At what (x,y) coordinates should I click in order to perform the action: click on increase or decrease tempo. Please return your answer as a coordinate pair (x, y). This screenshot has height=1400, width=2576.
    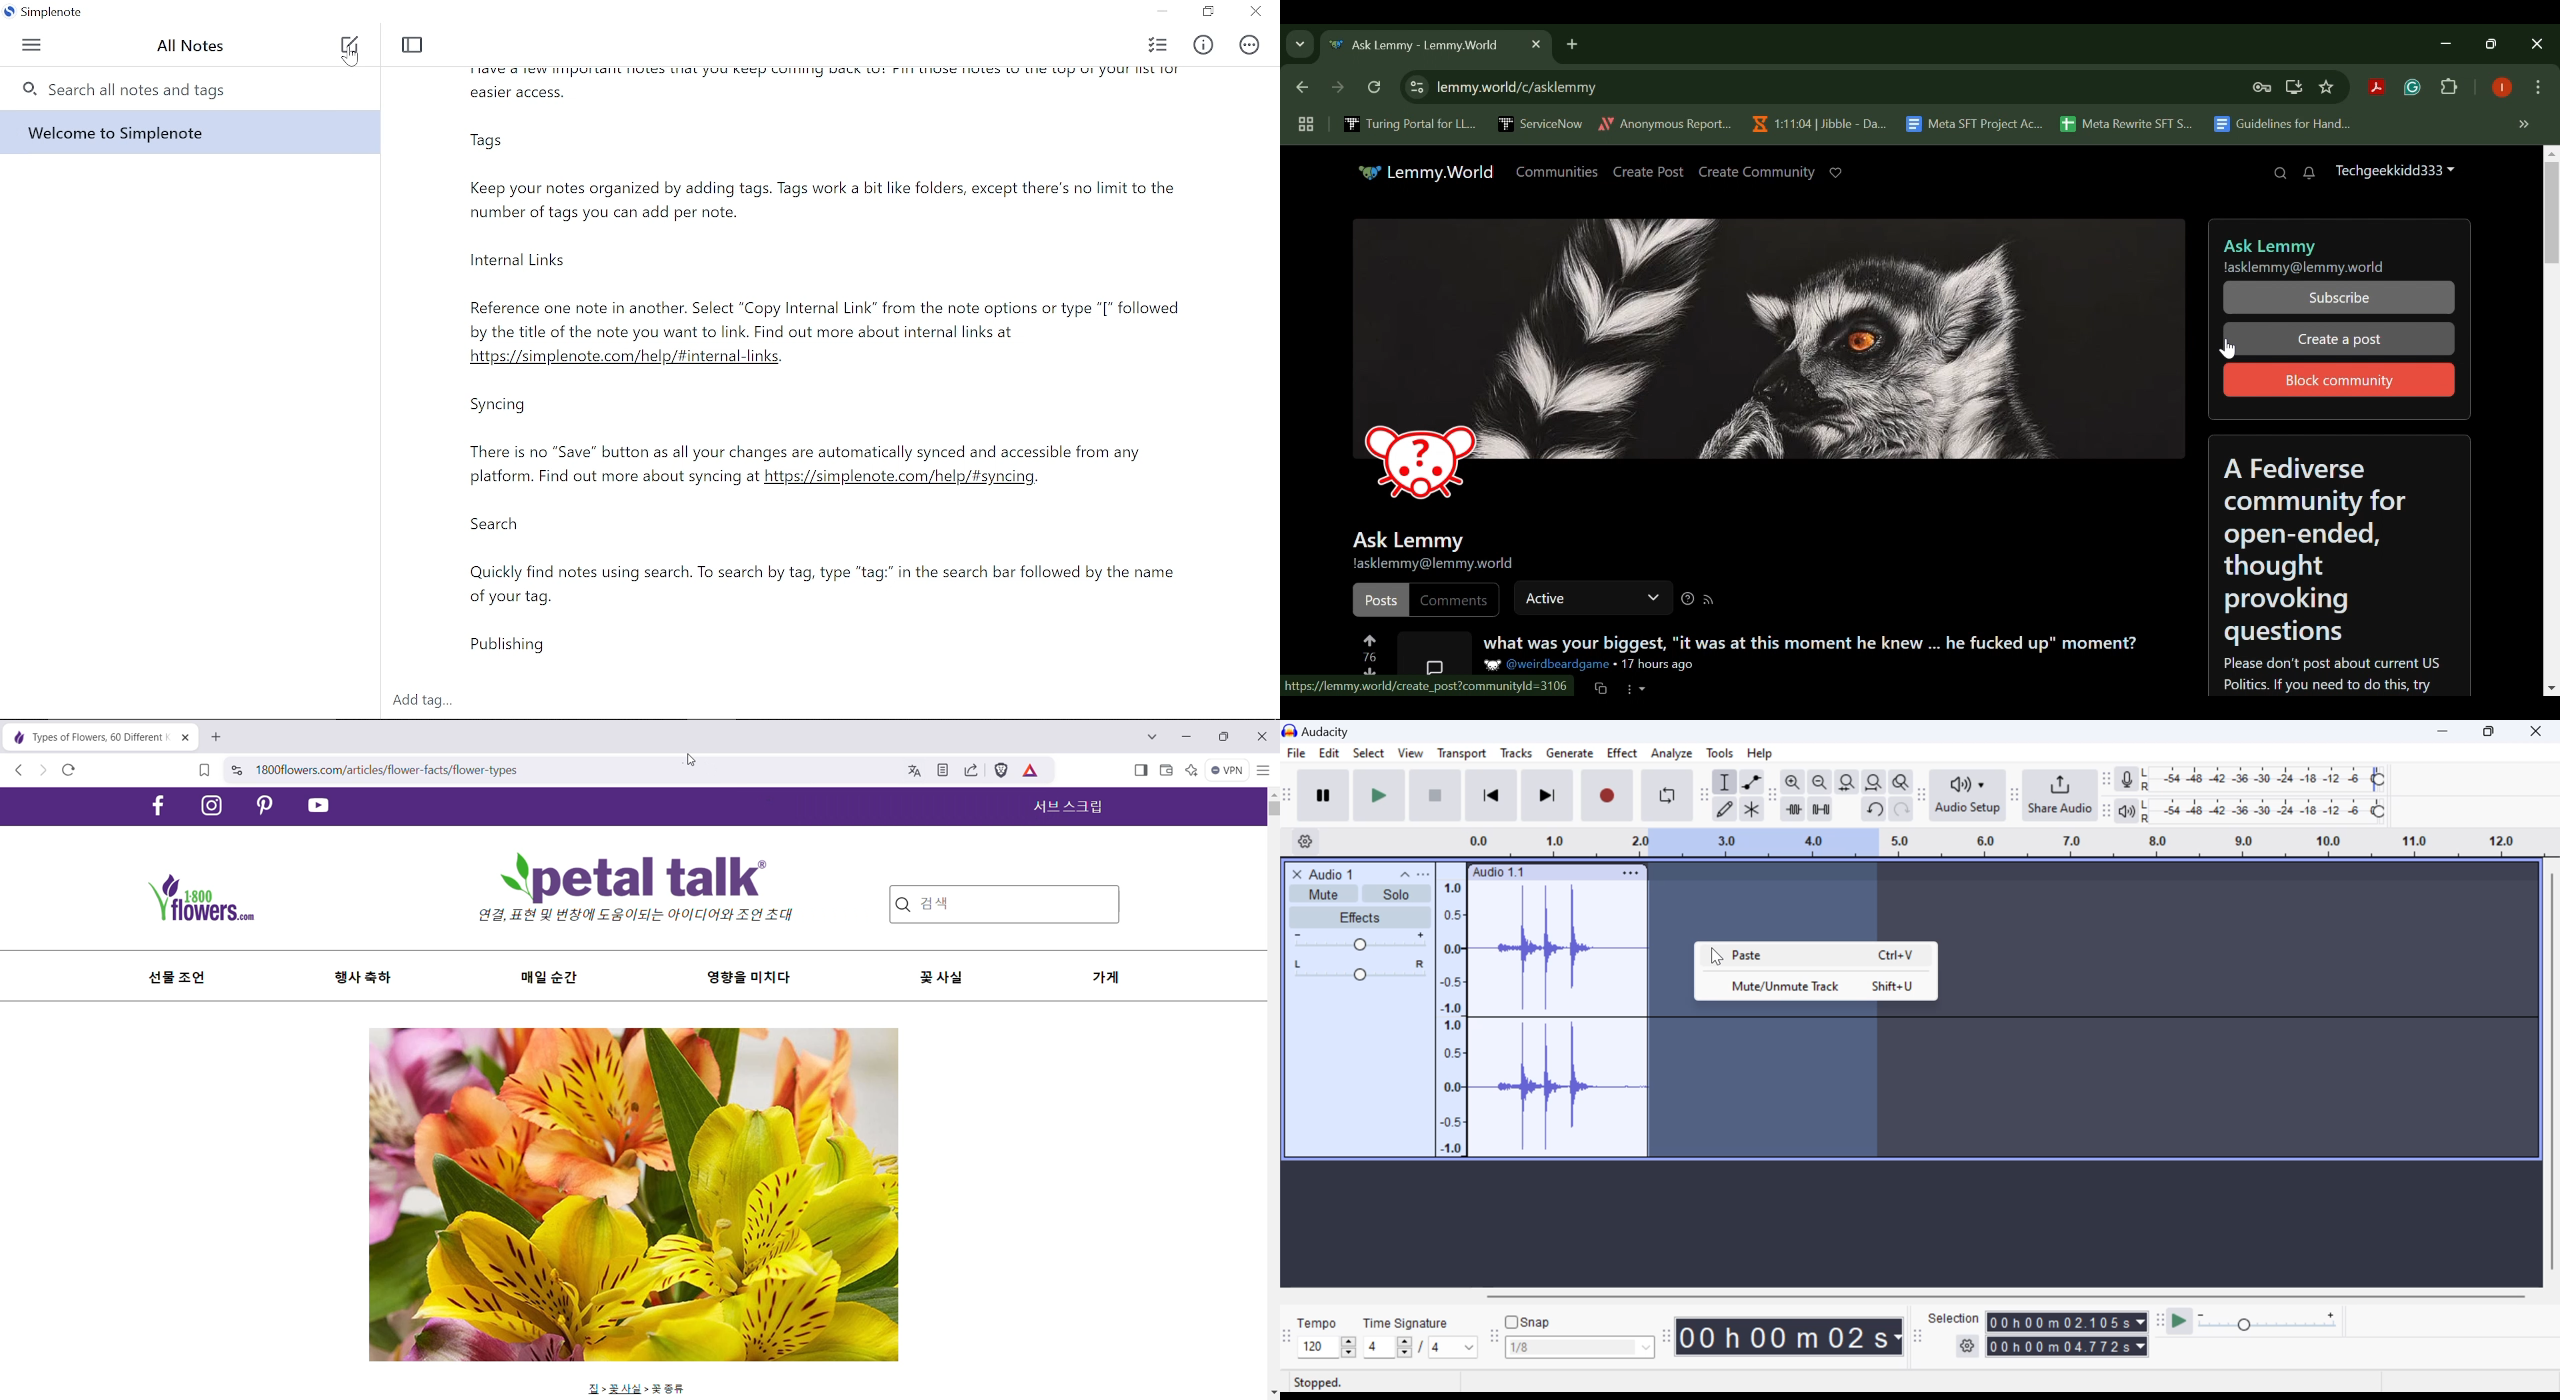
    Looking at the image, I should click on (1326, 1347).